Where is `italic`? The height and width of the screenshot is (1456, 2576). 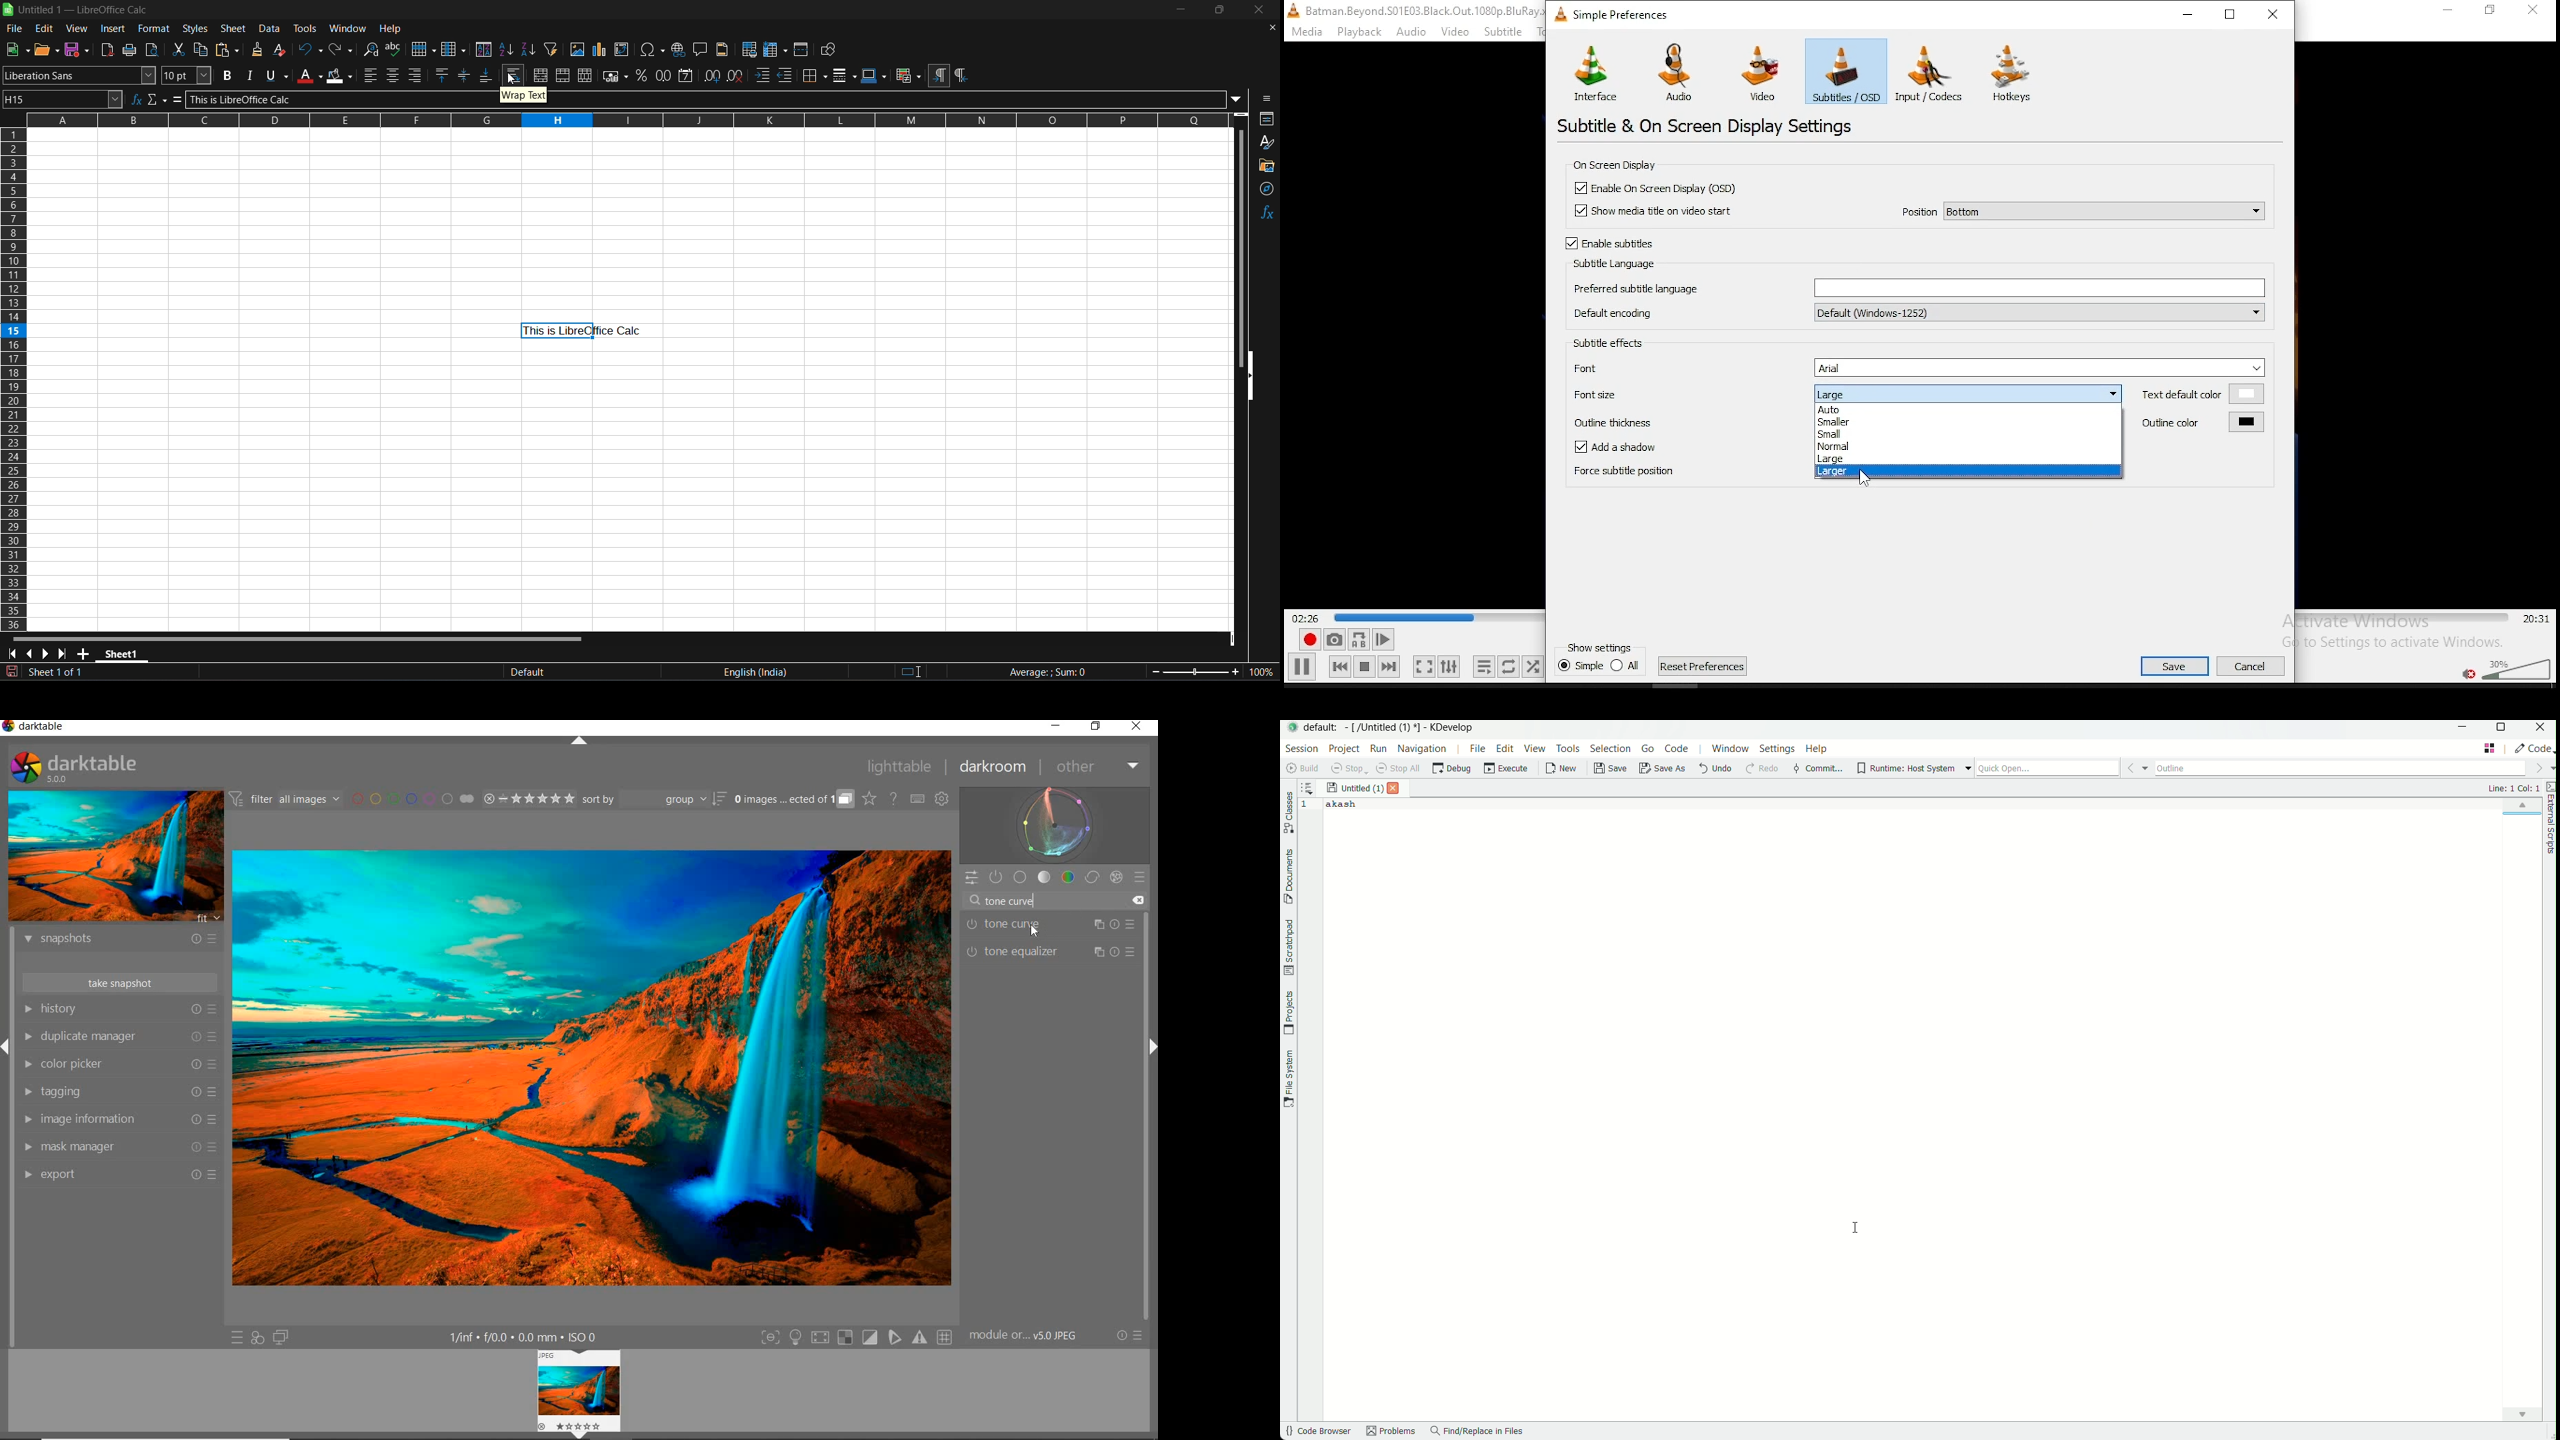
italic is located at coordinates (250, 75).